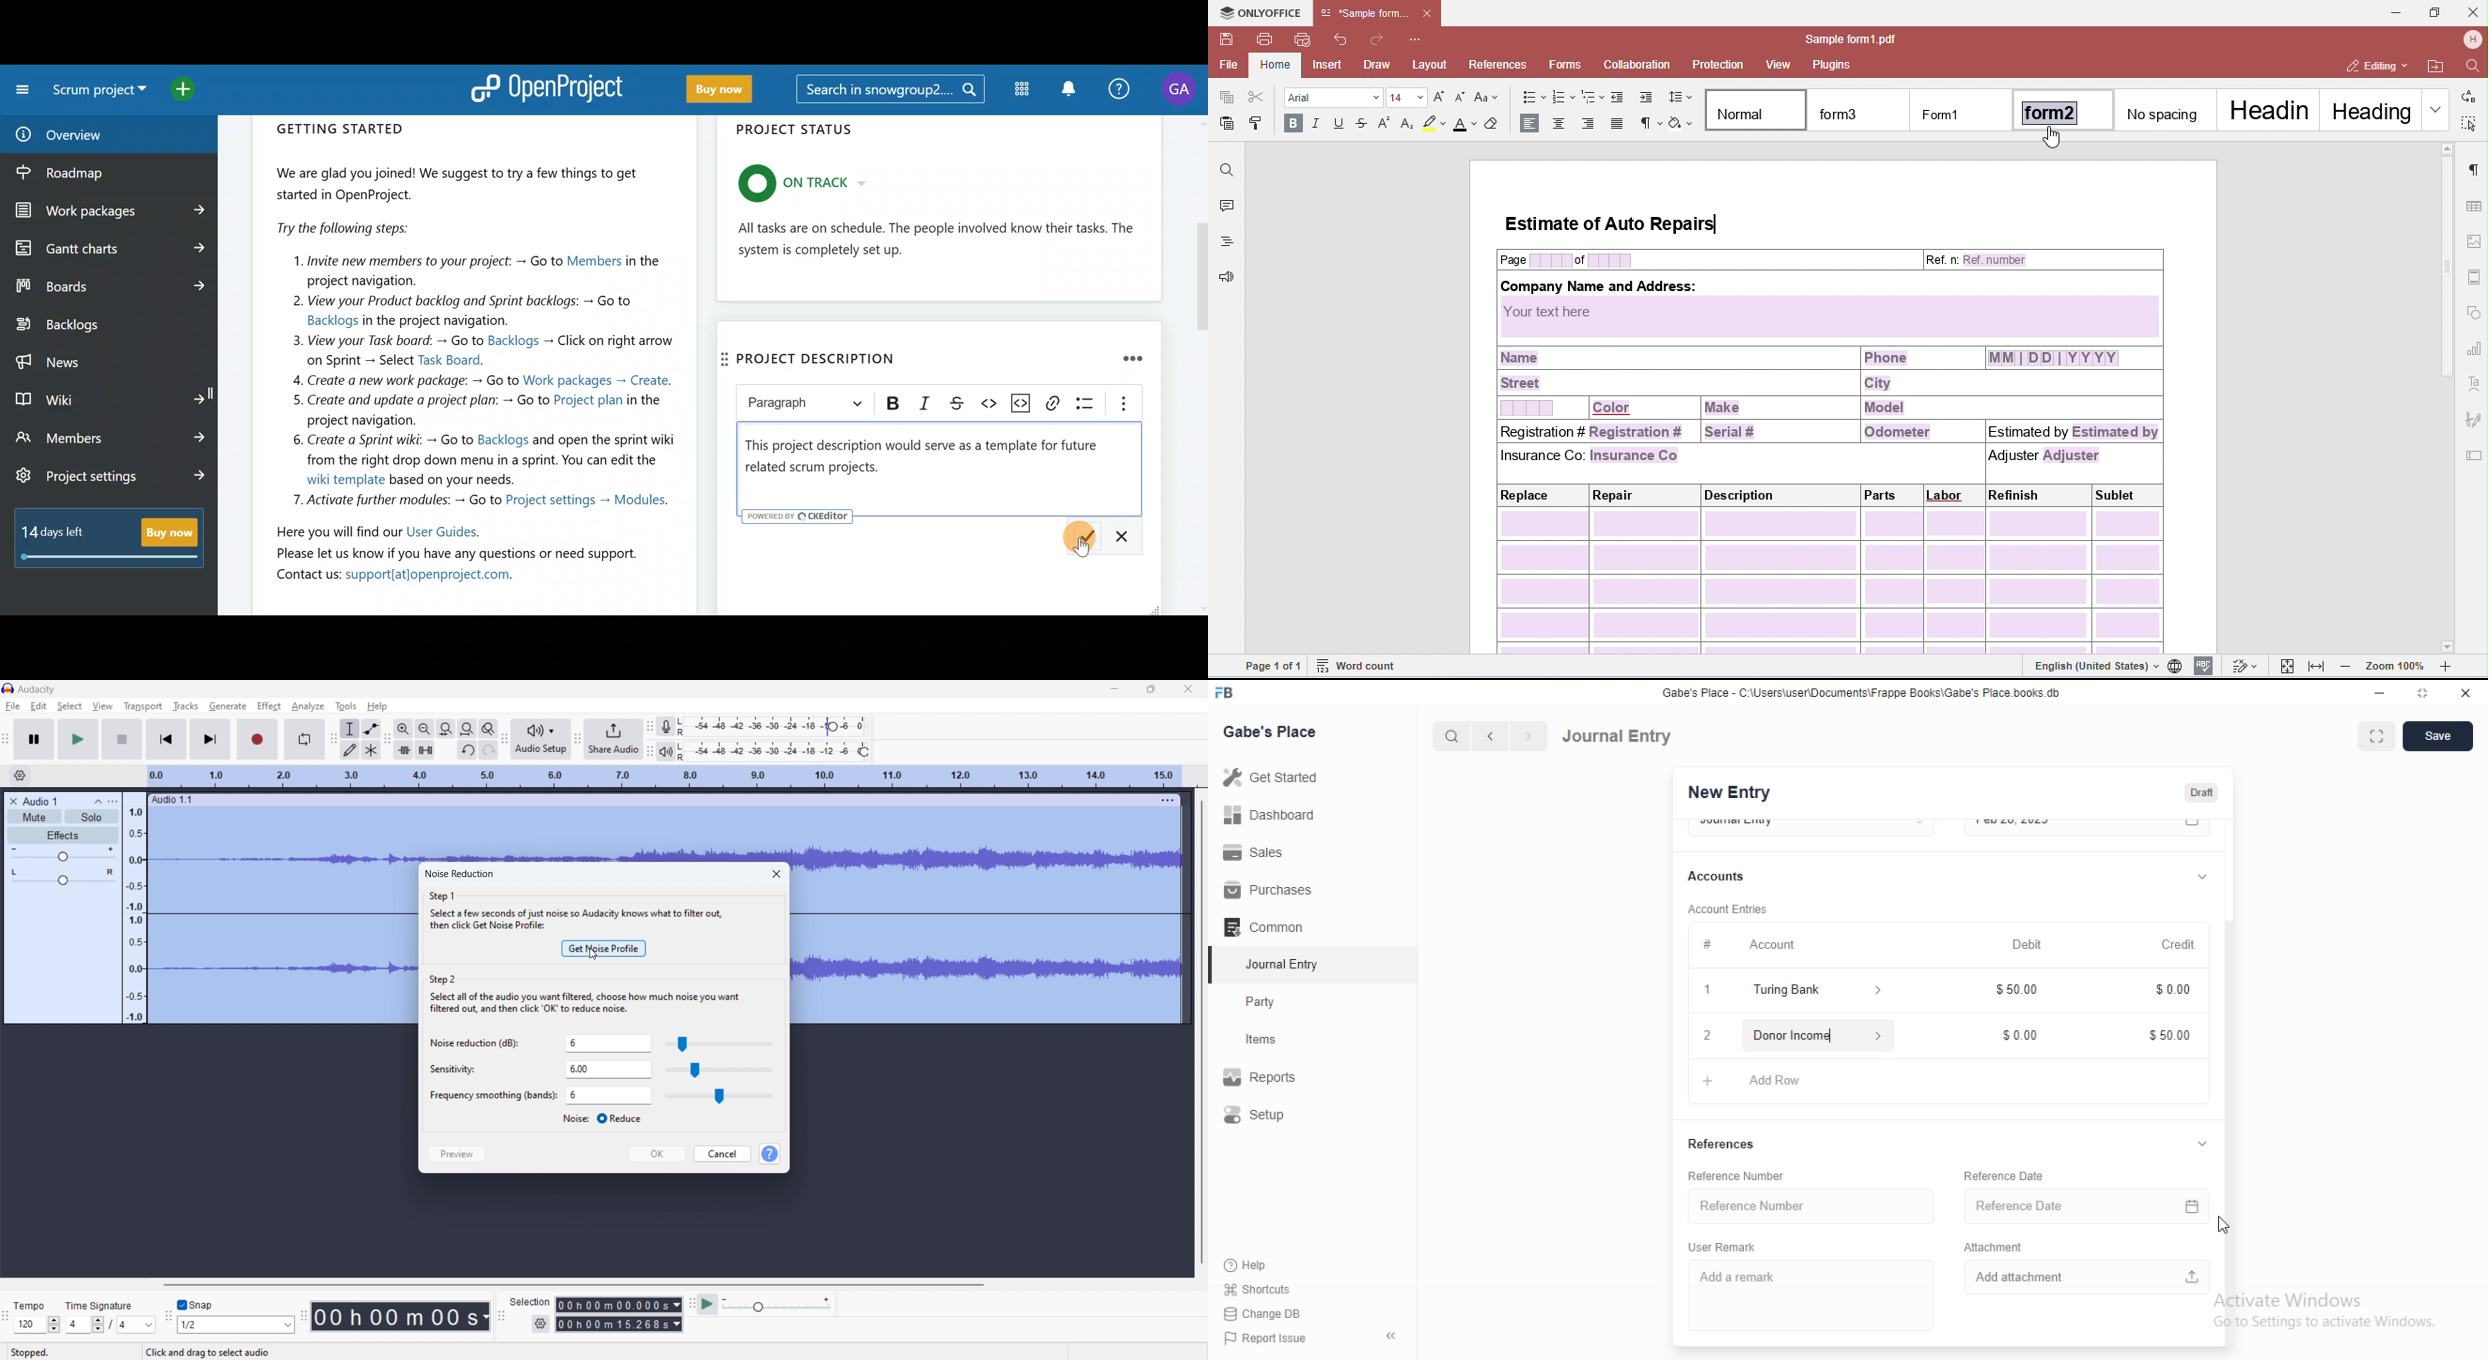 This screenshot has height=1372, width=2492. I want to click on Reference Date, so click(2004, 1175).